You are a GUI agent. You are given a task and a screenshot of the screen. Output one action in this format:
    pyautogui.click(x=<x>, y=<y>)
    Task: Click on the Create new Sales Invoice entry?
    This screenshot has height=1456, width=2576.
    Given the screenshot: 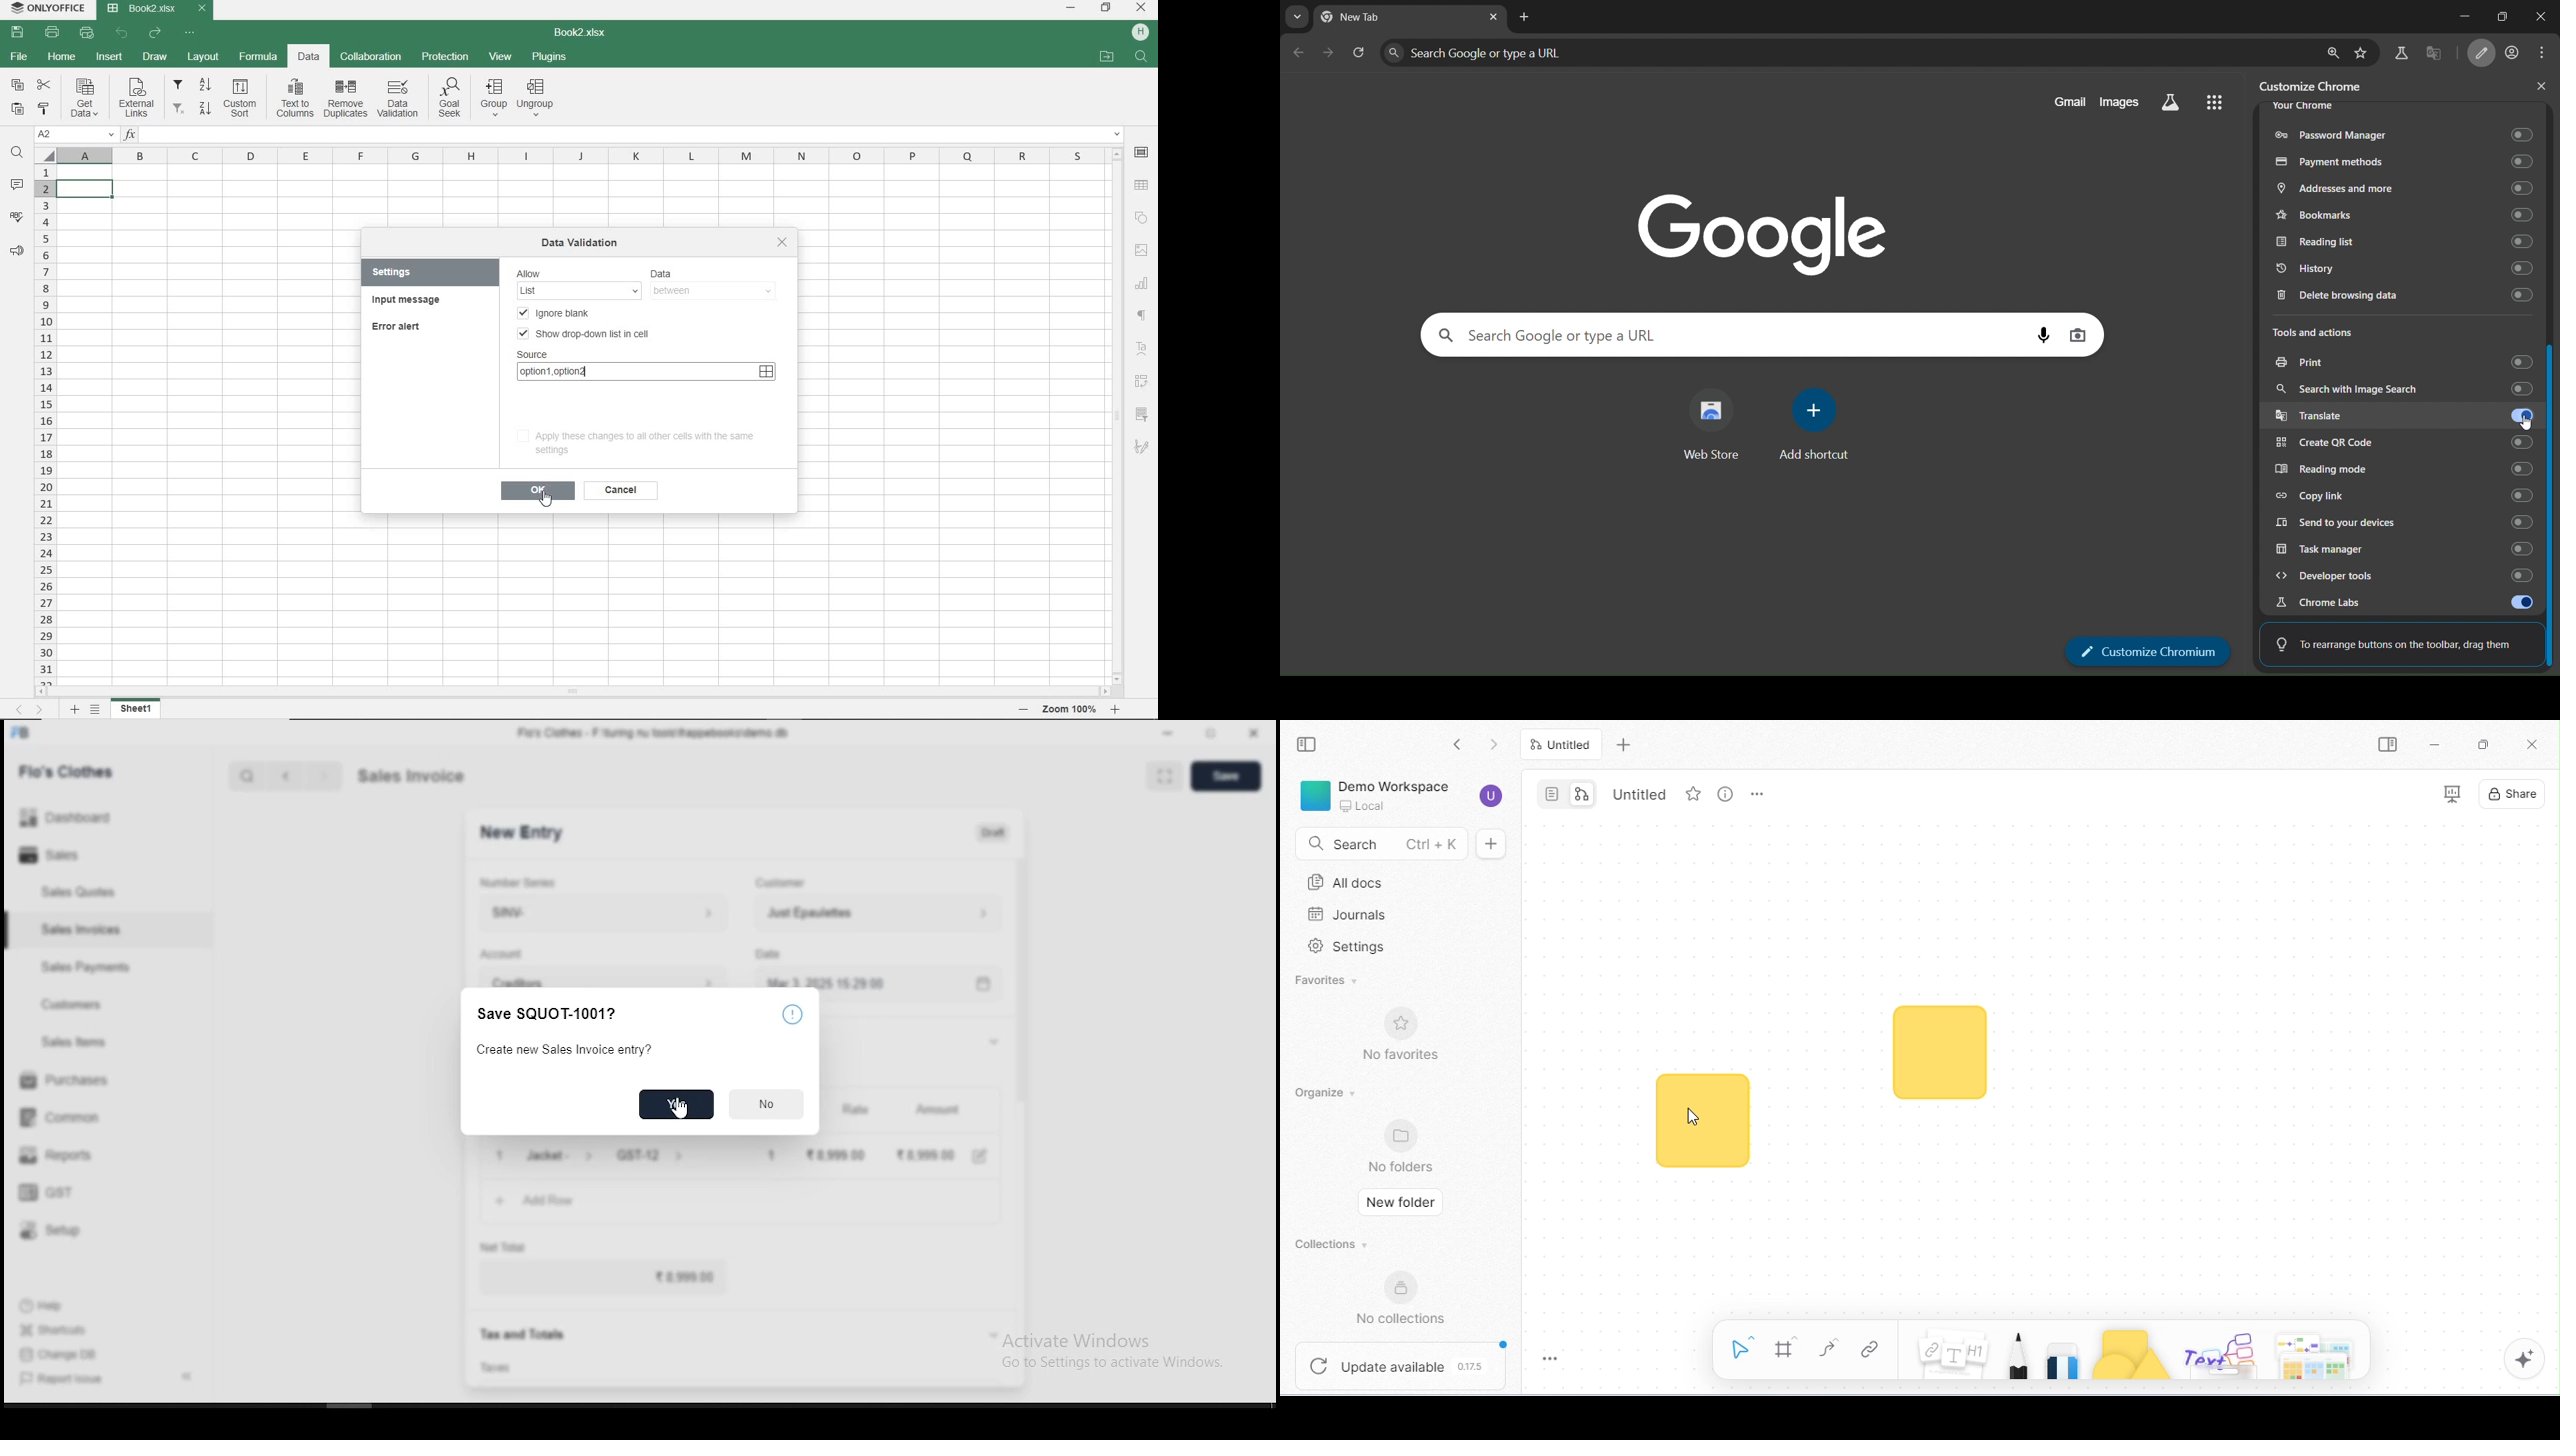 What is the action you would take?
    pyautogui.click(x=571, y=1051)
    